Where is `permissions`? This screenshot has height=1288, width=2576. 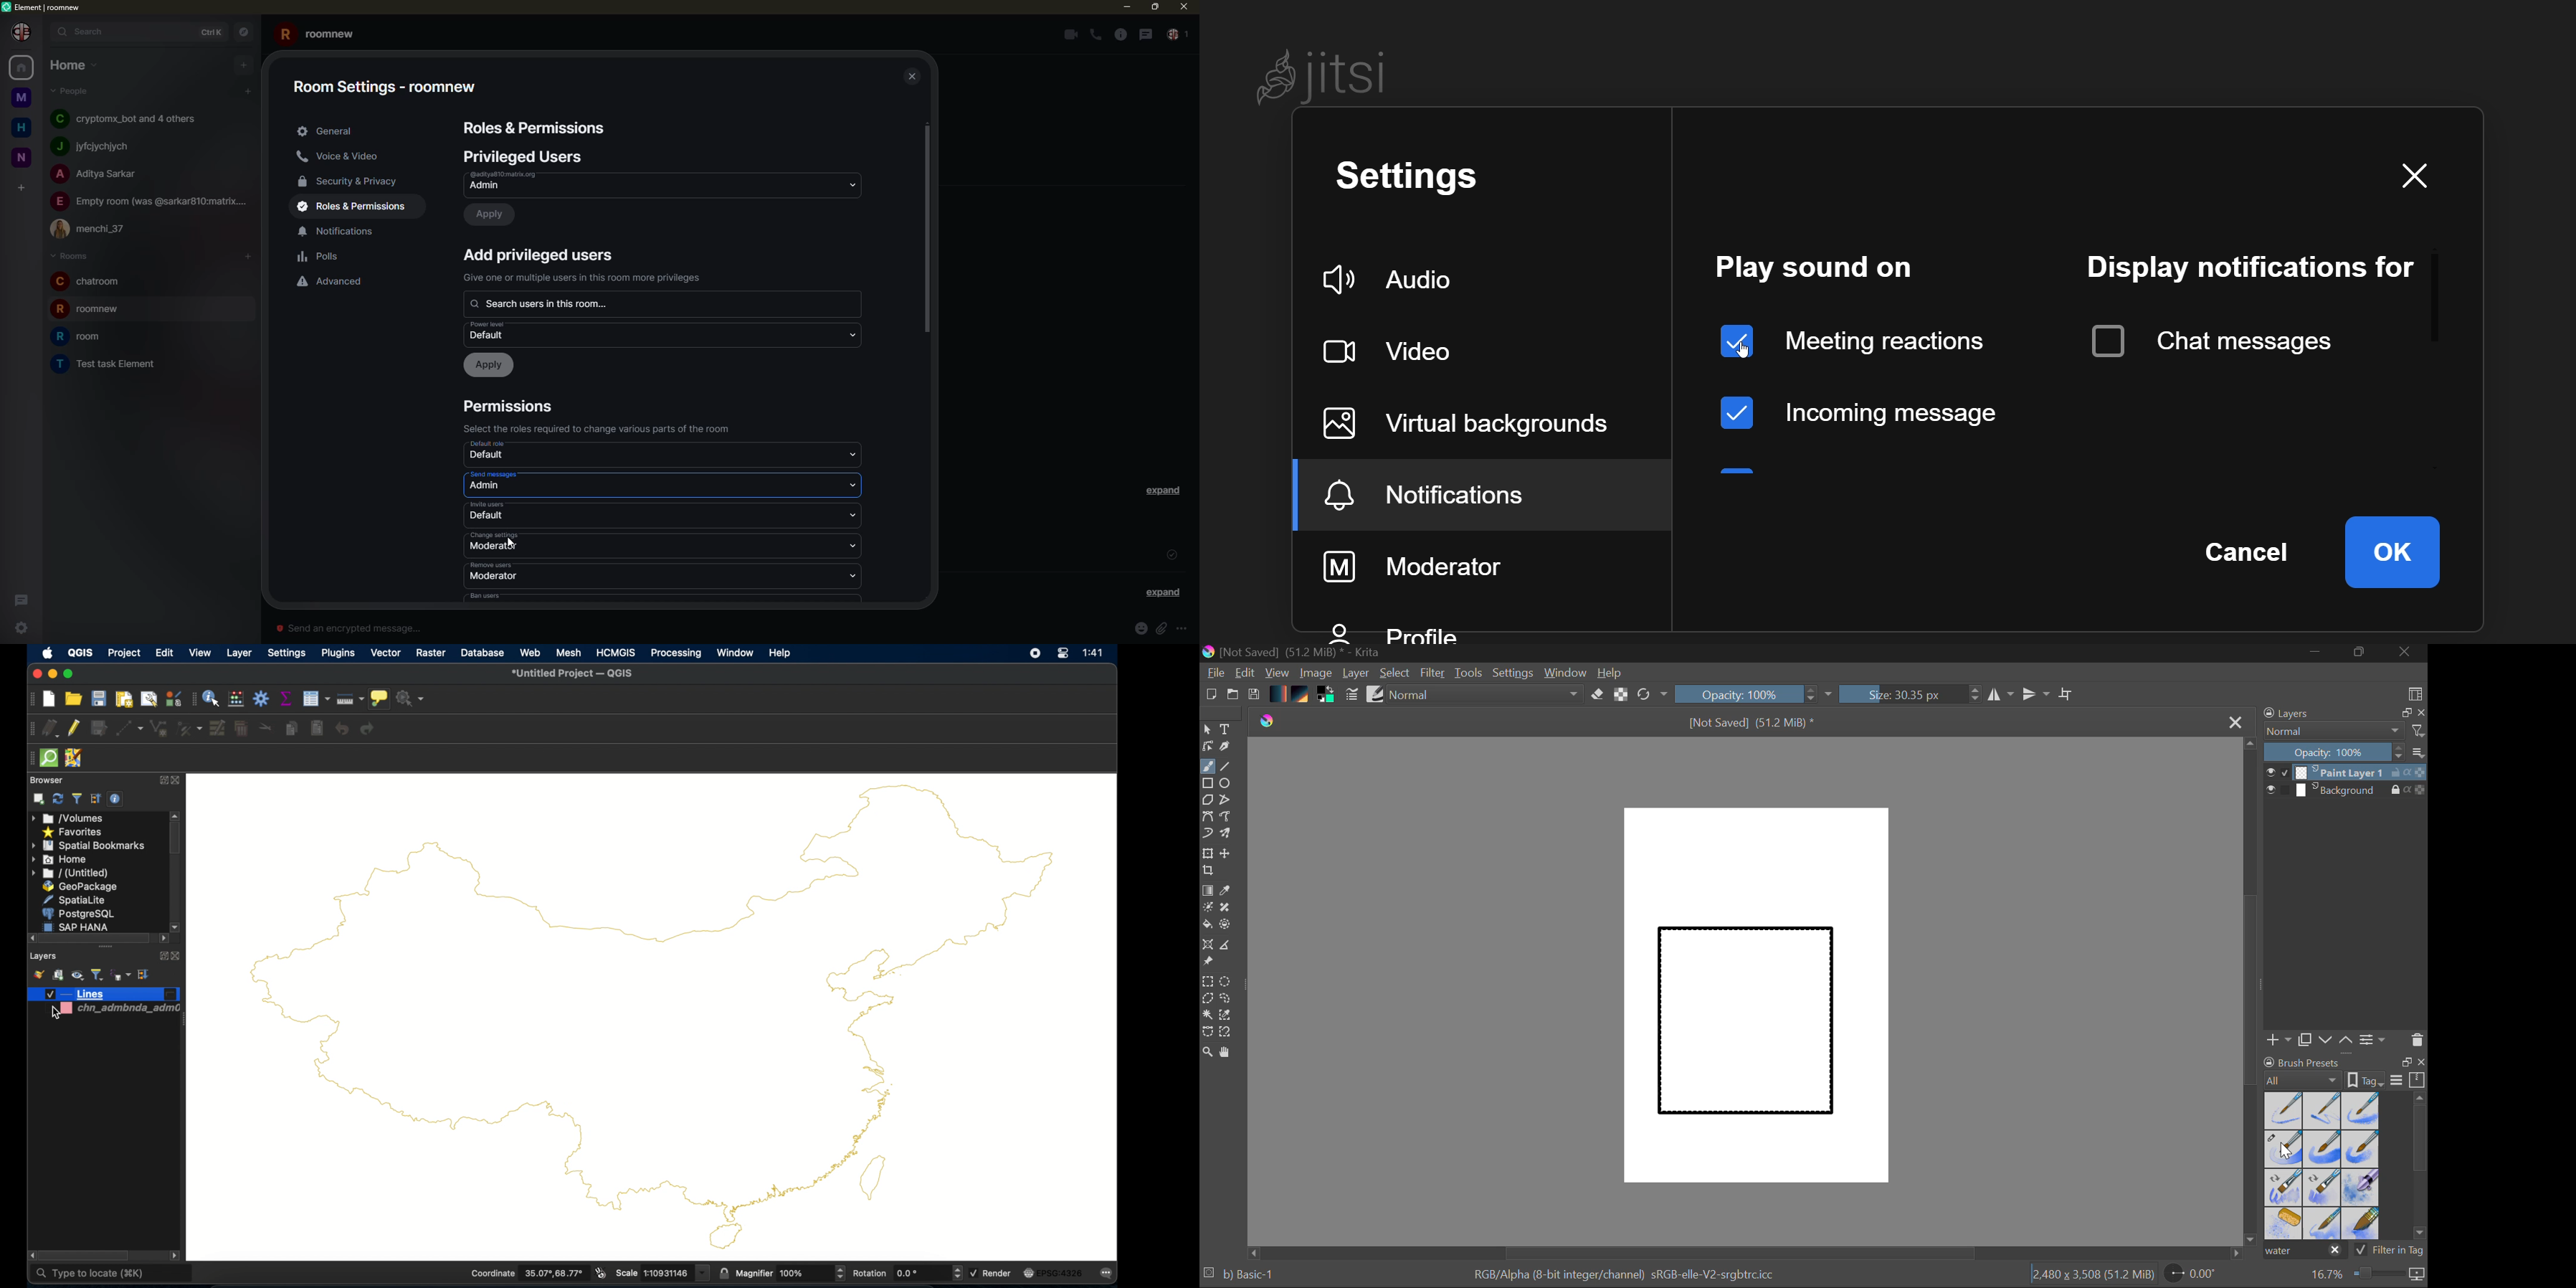 permissions is located at coordinates (512, 406).